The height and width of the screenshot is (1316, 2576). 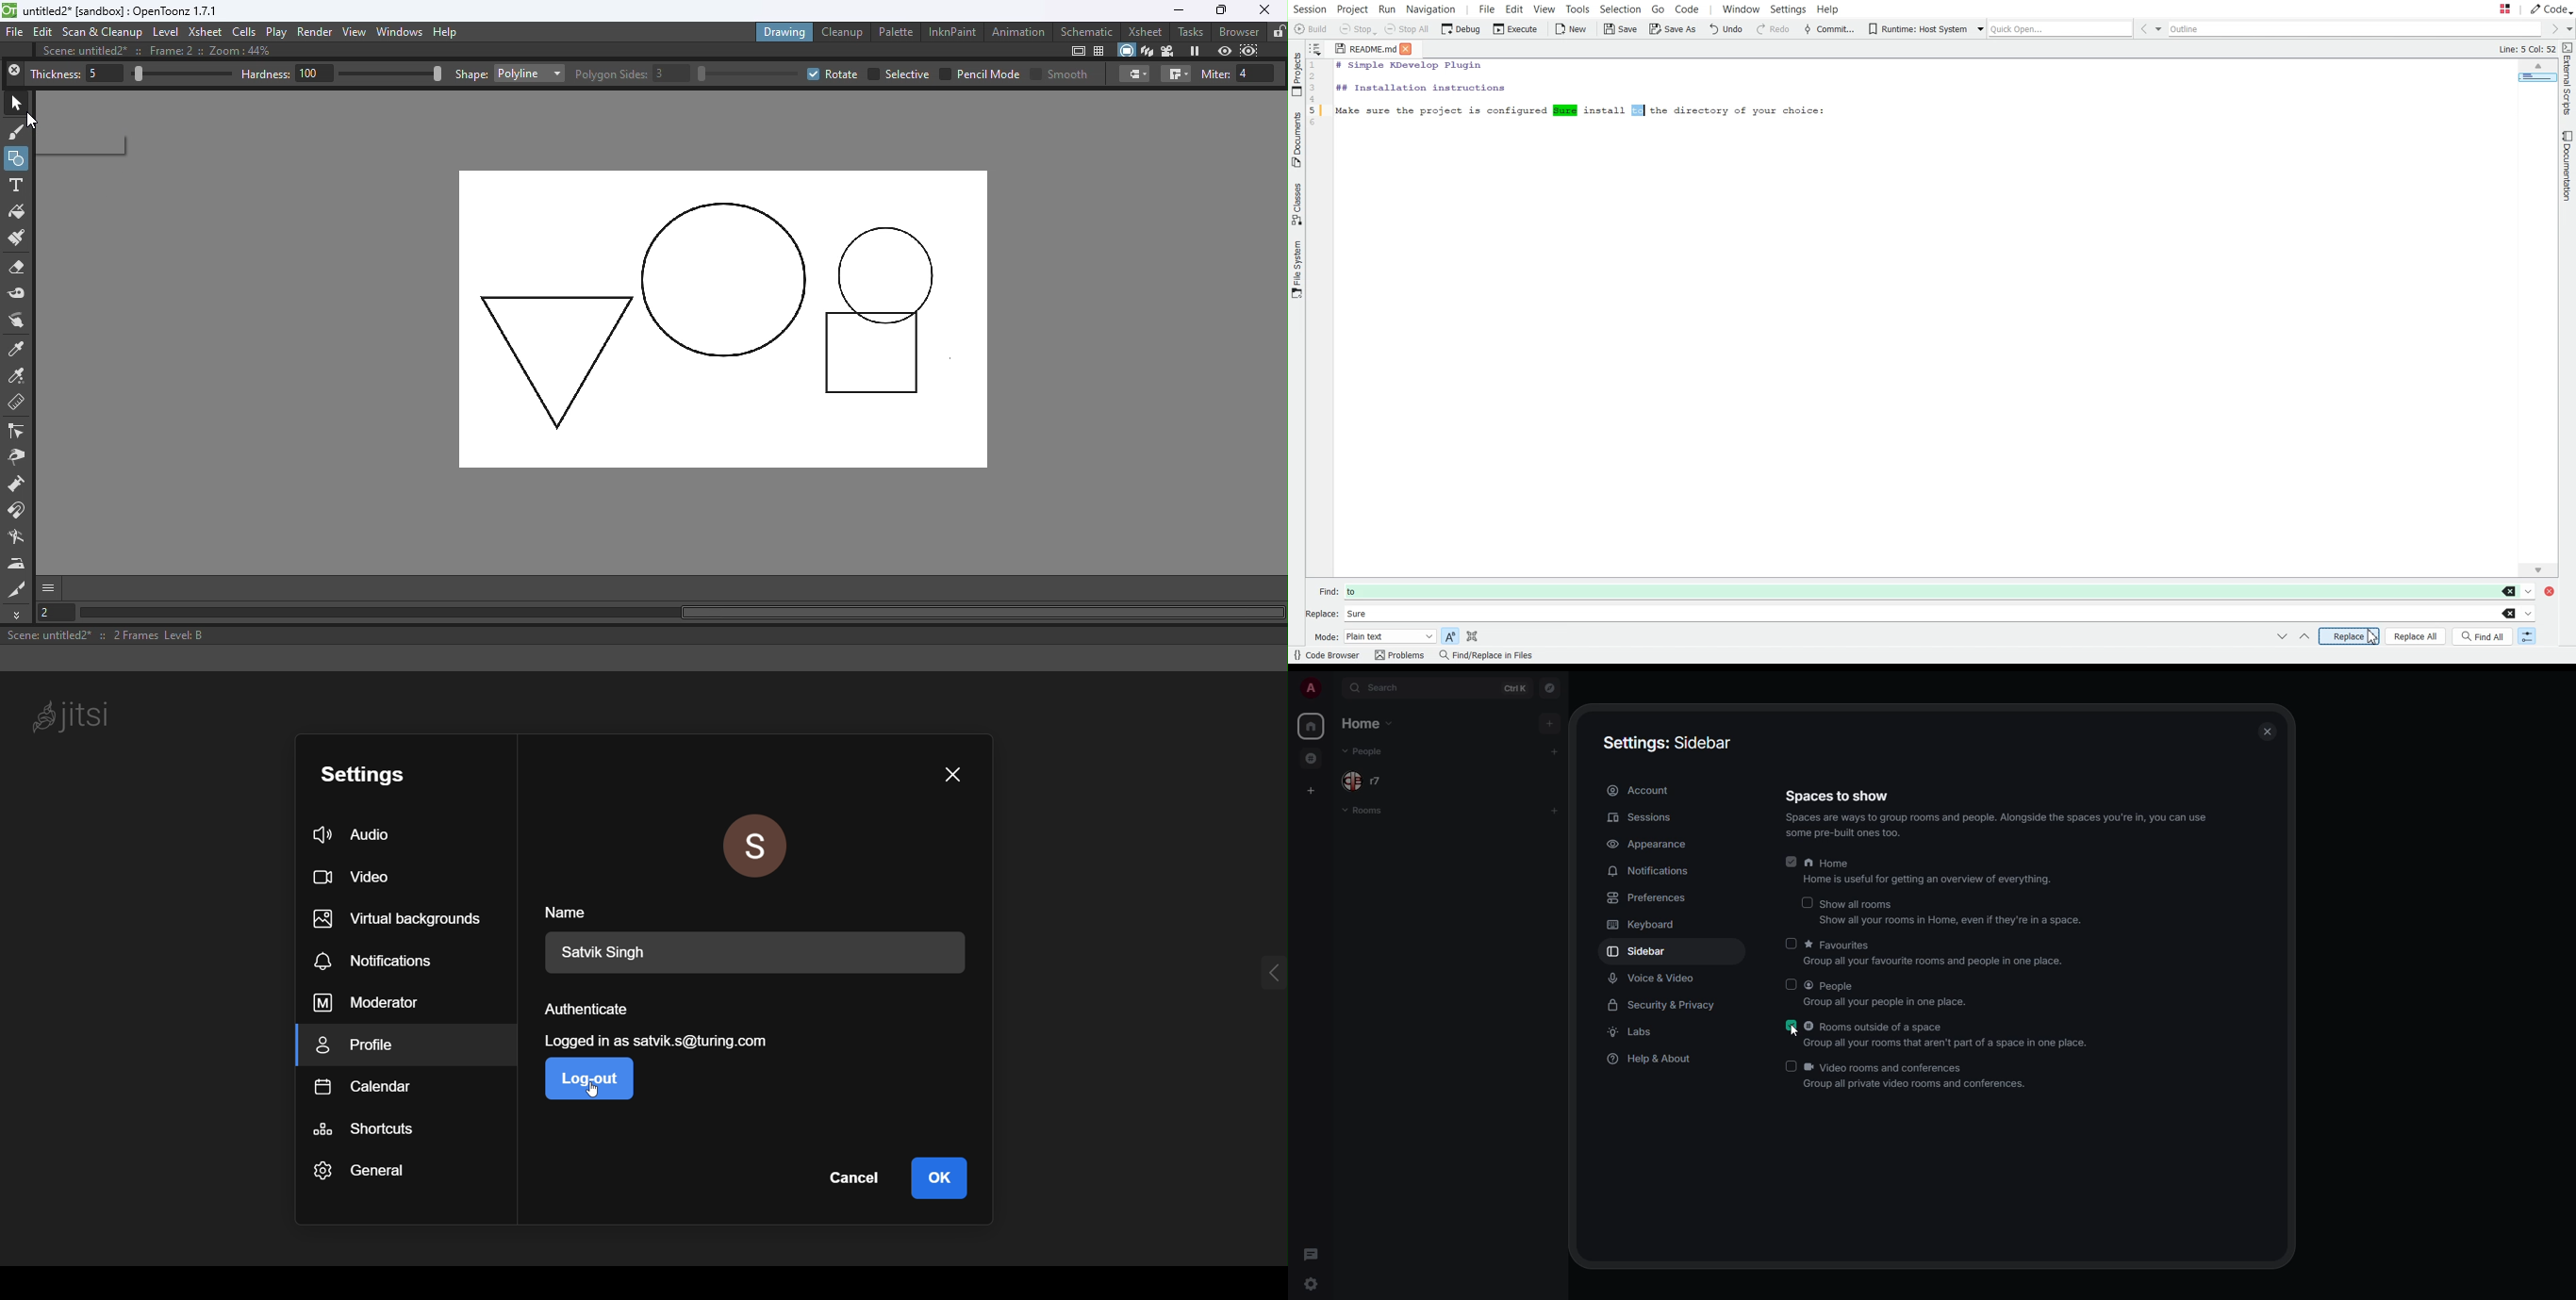 What do you see at coordinates (2263, 729) in the screenshot?
I see `close` at bounding box center [2263, 729].